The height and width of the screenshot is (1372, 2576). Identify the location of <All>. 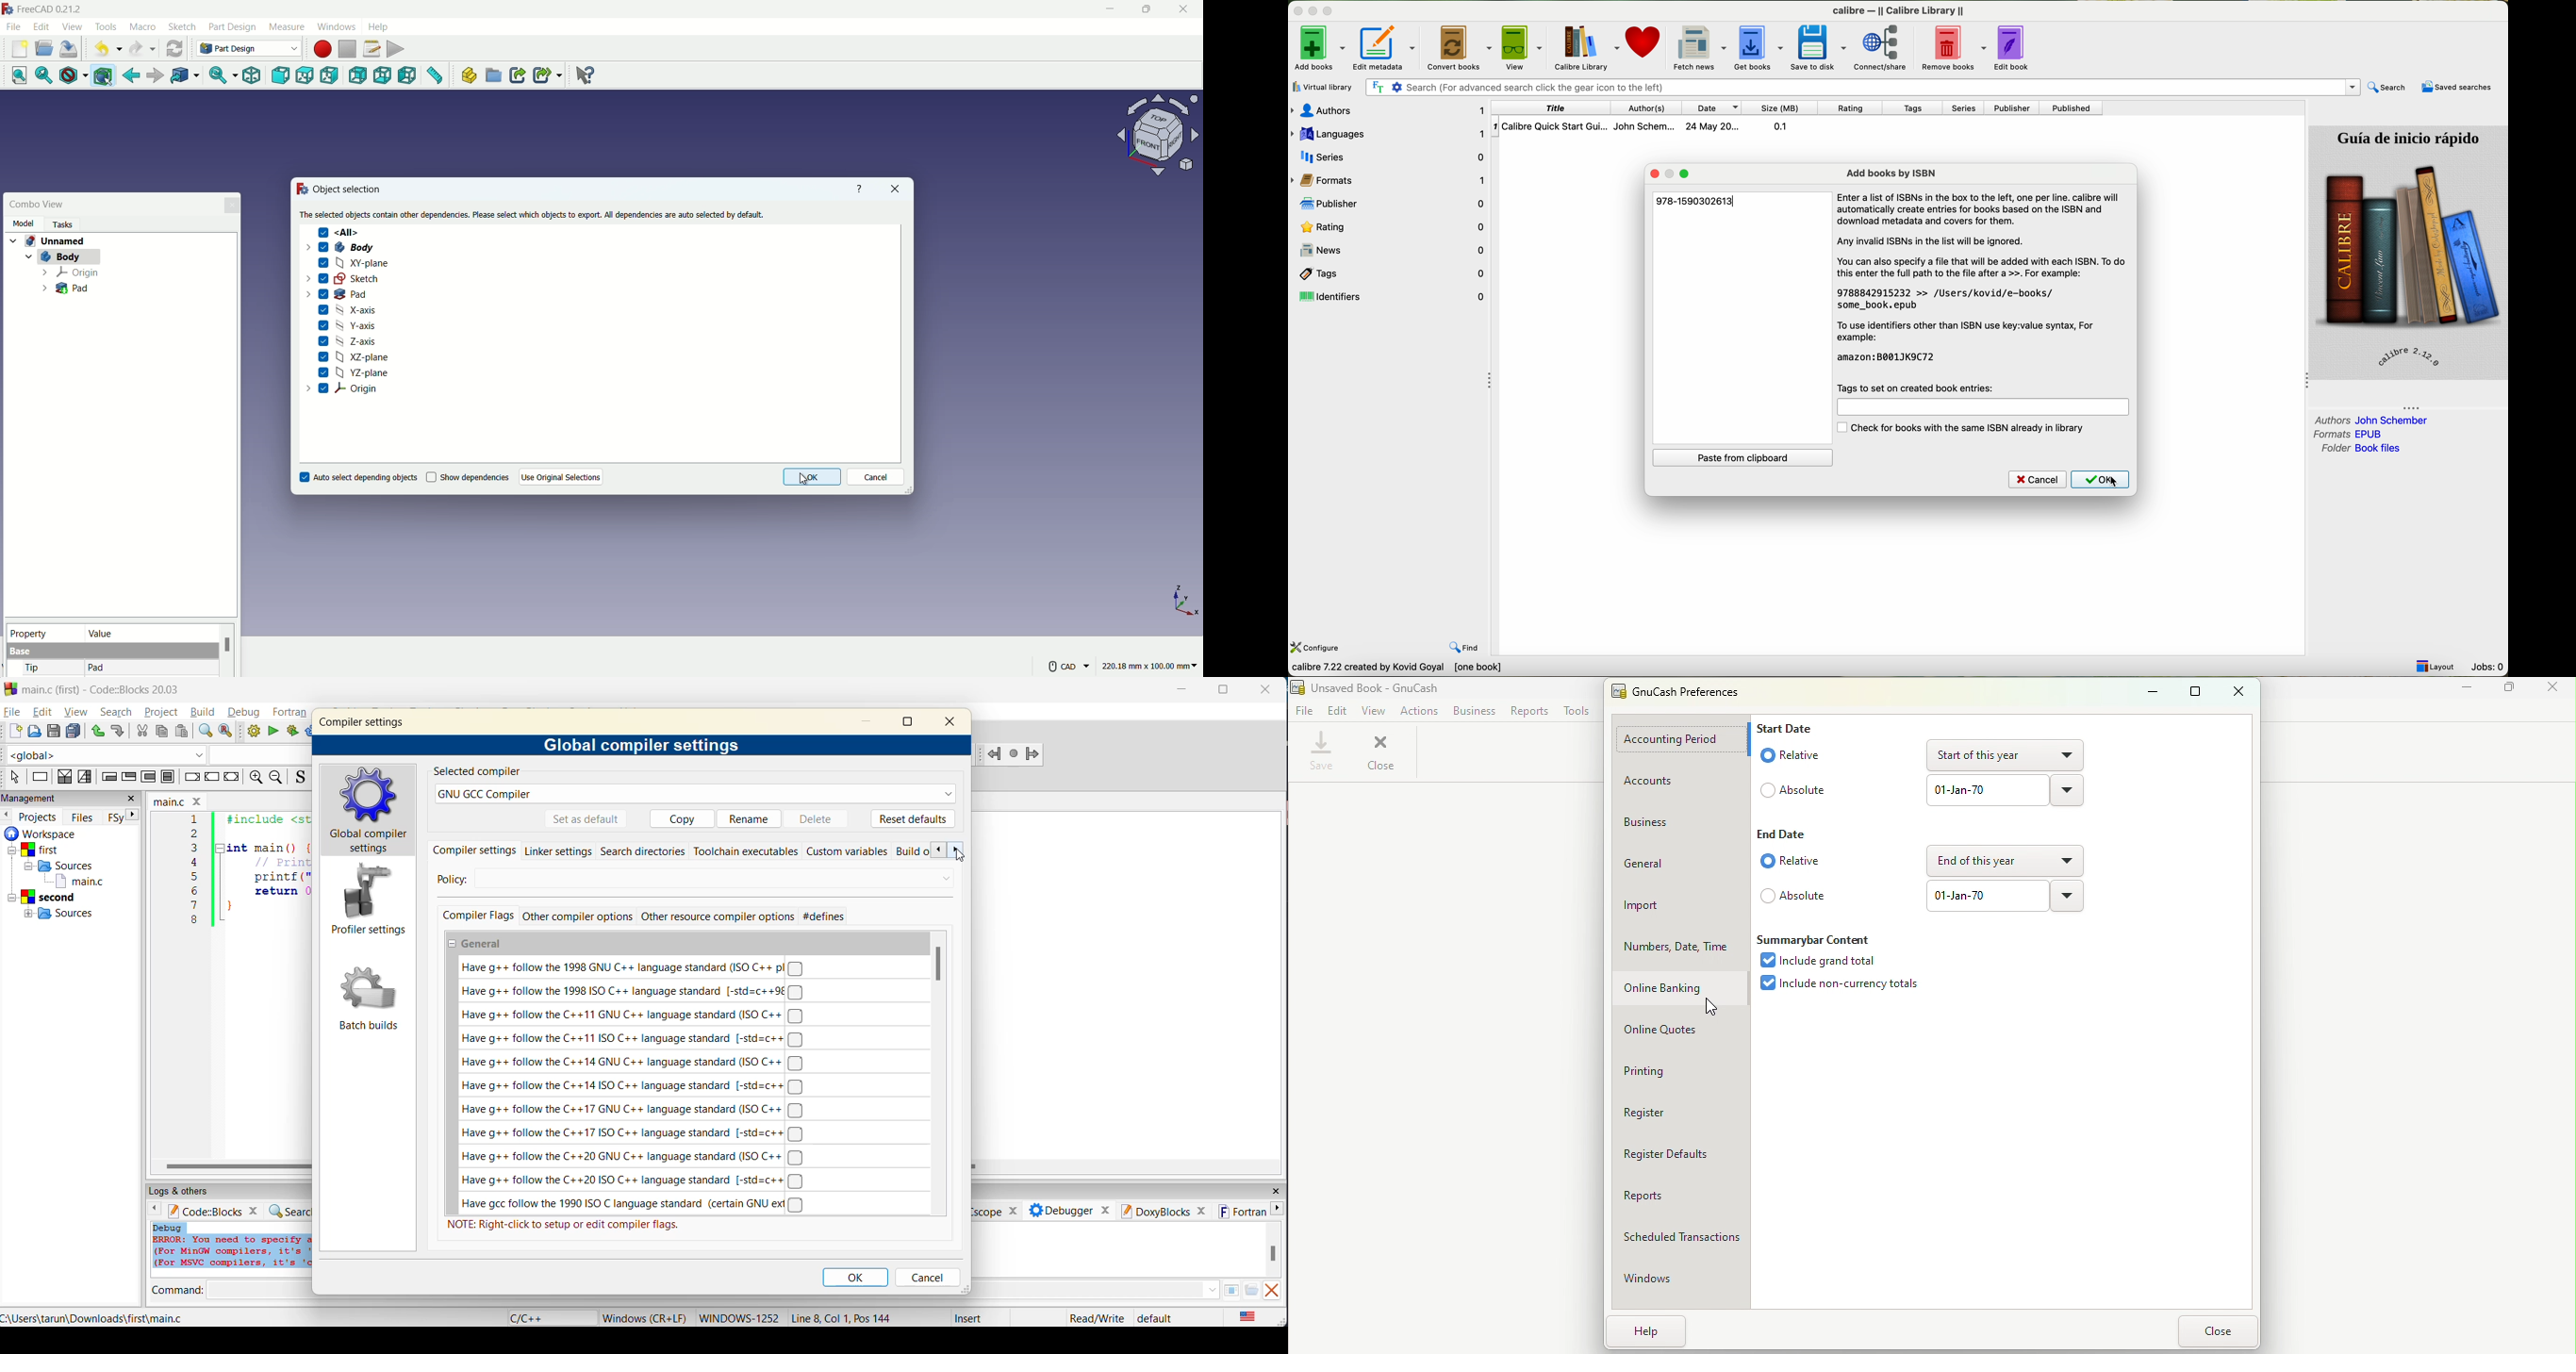
(338, 233).